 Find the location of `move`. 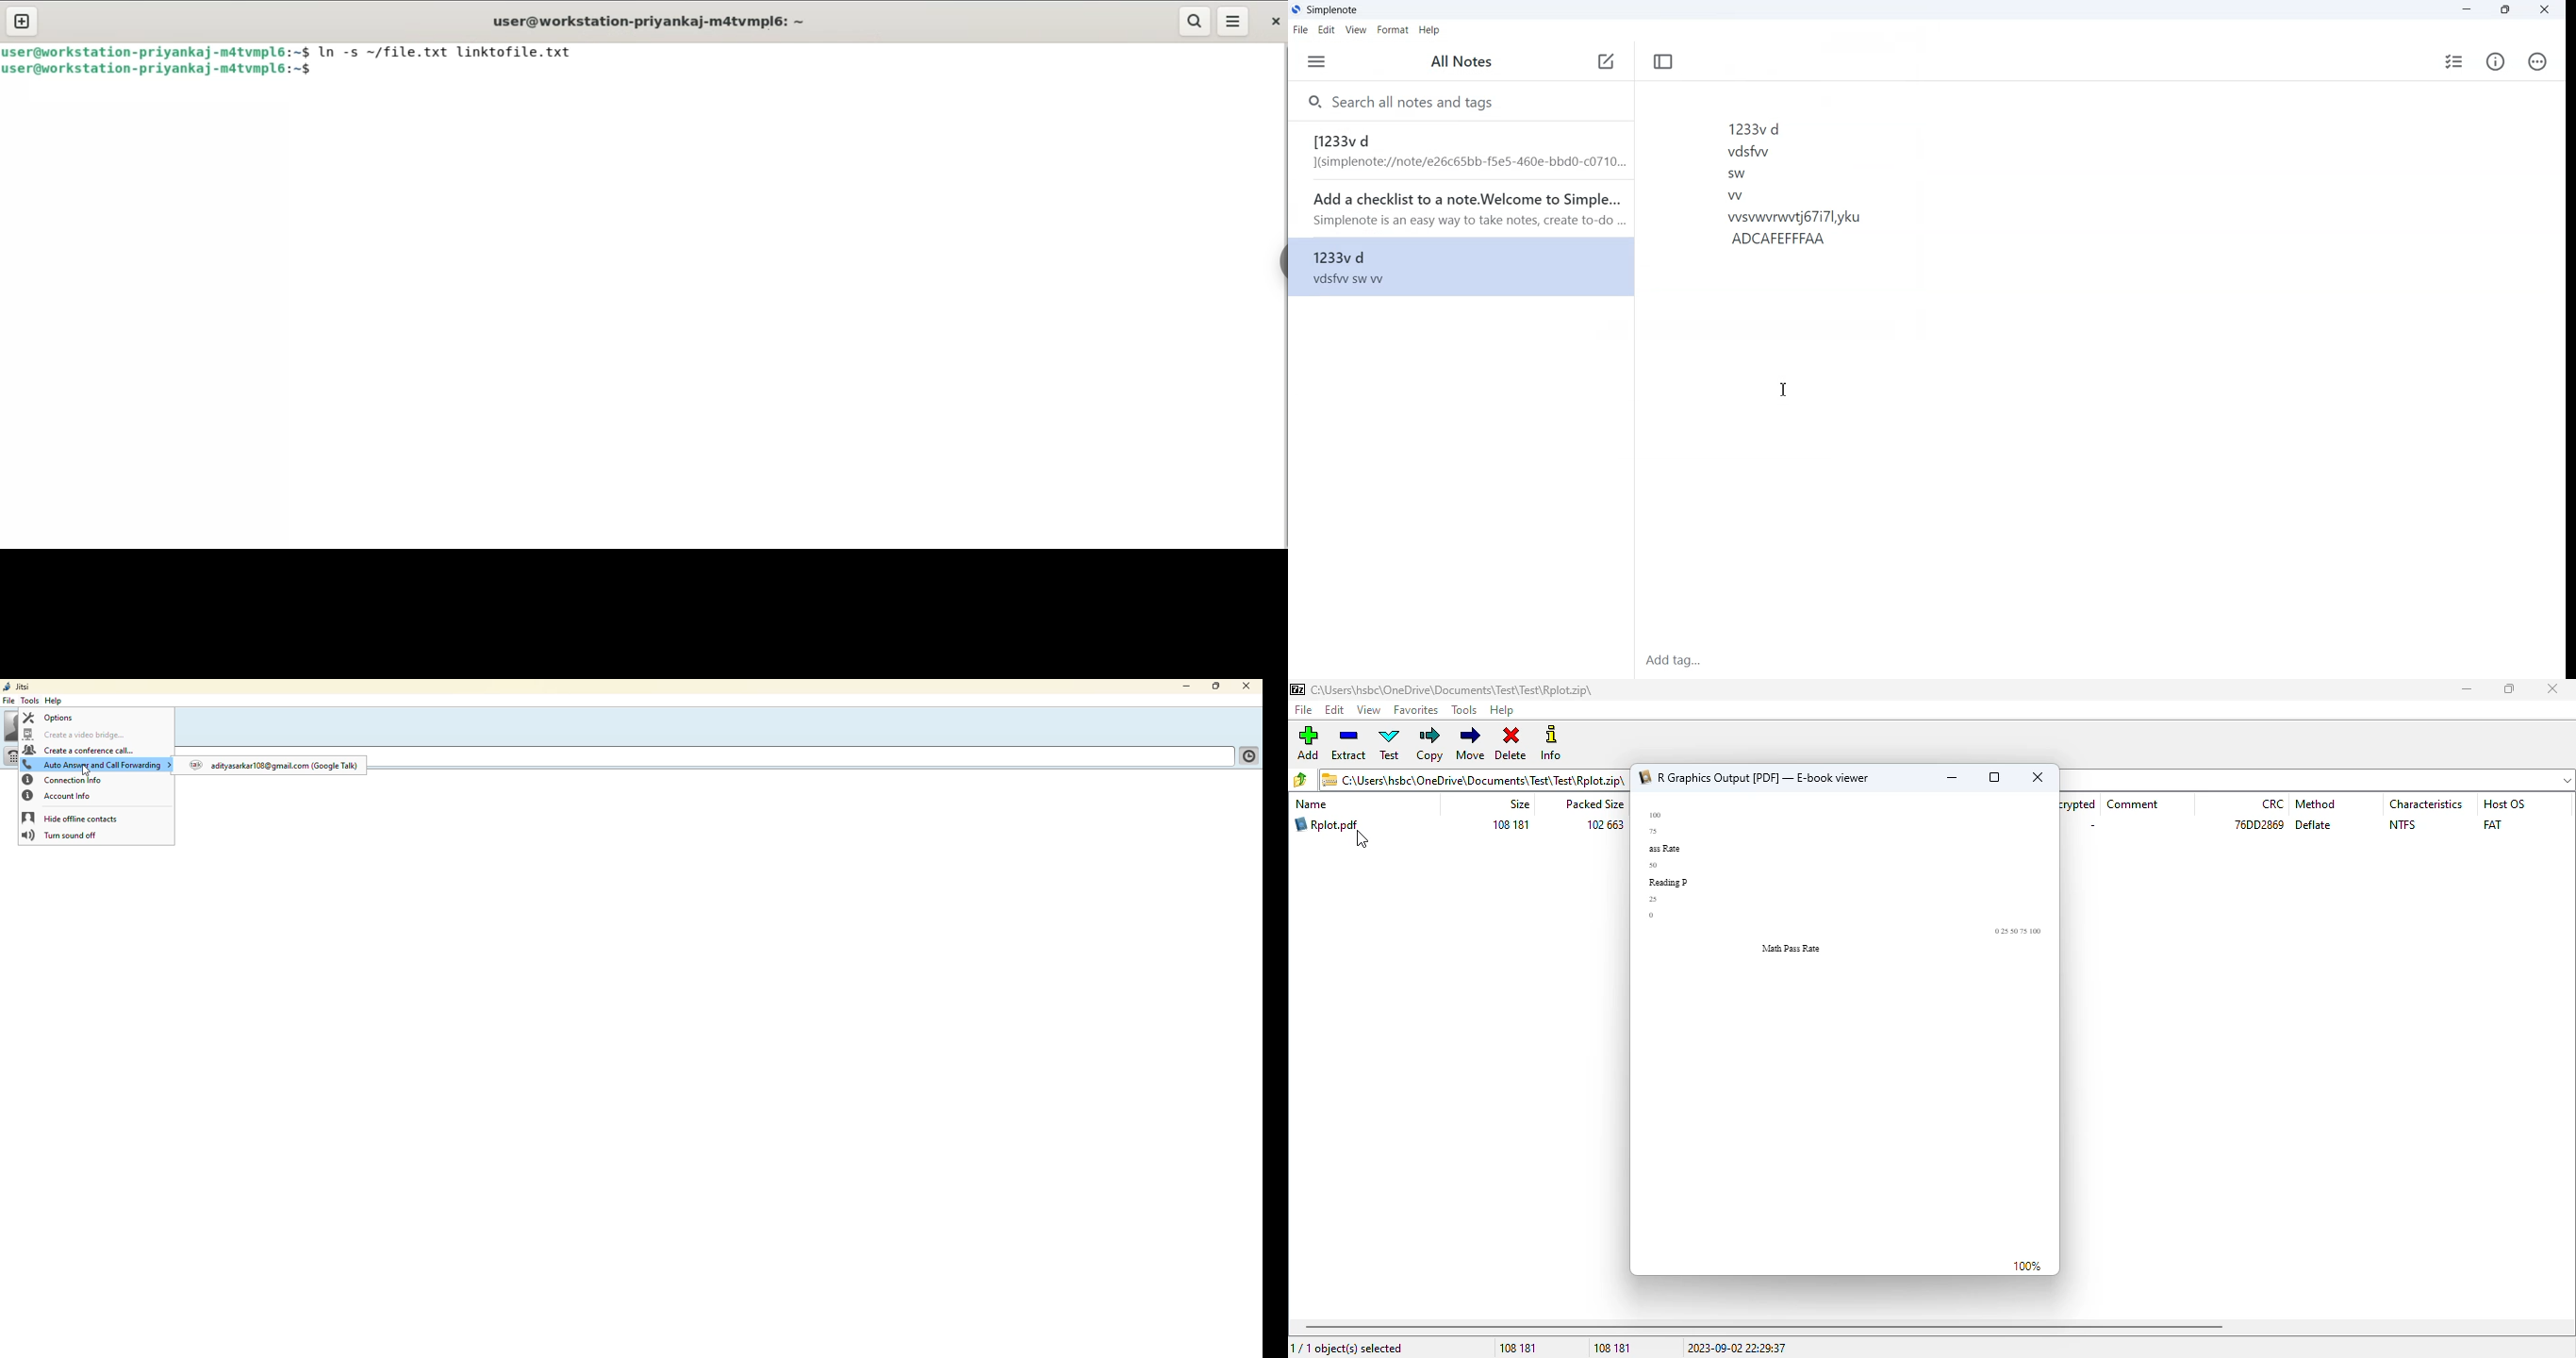

move is located at coordinates (1470, 743).